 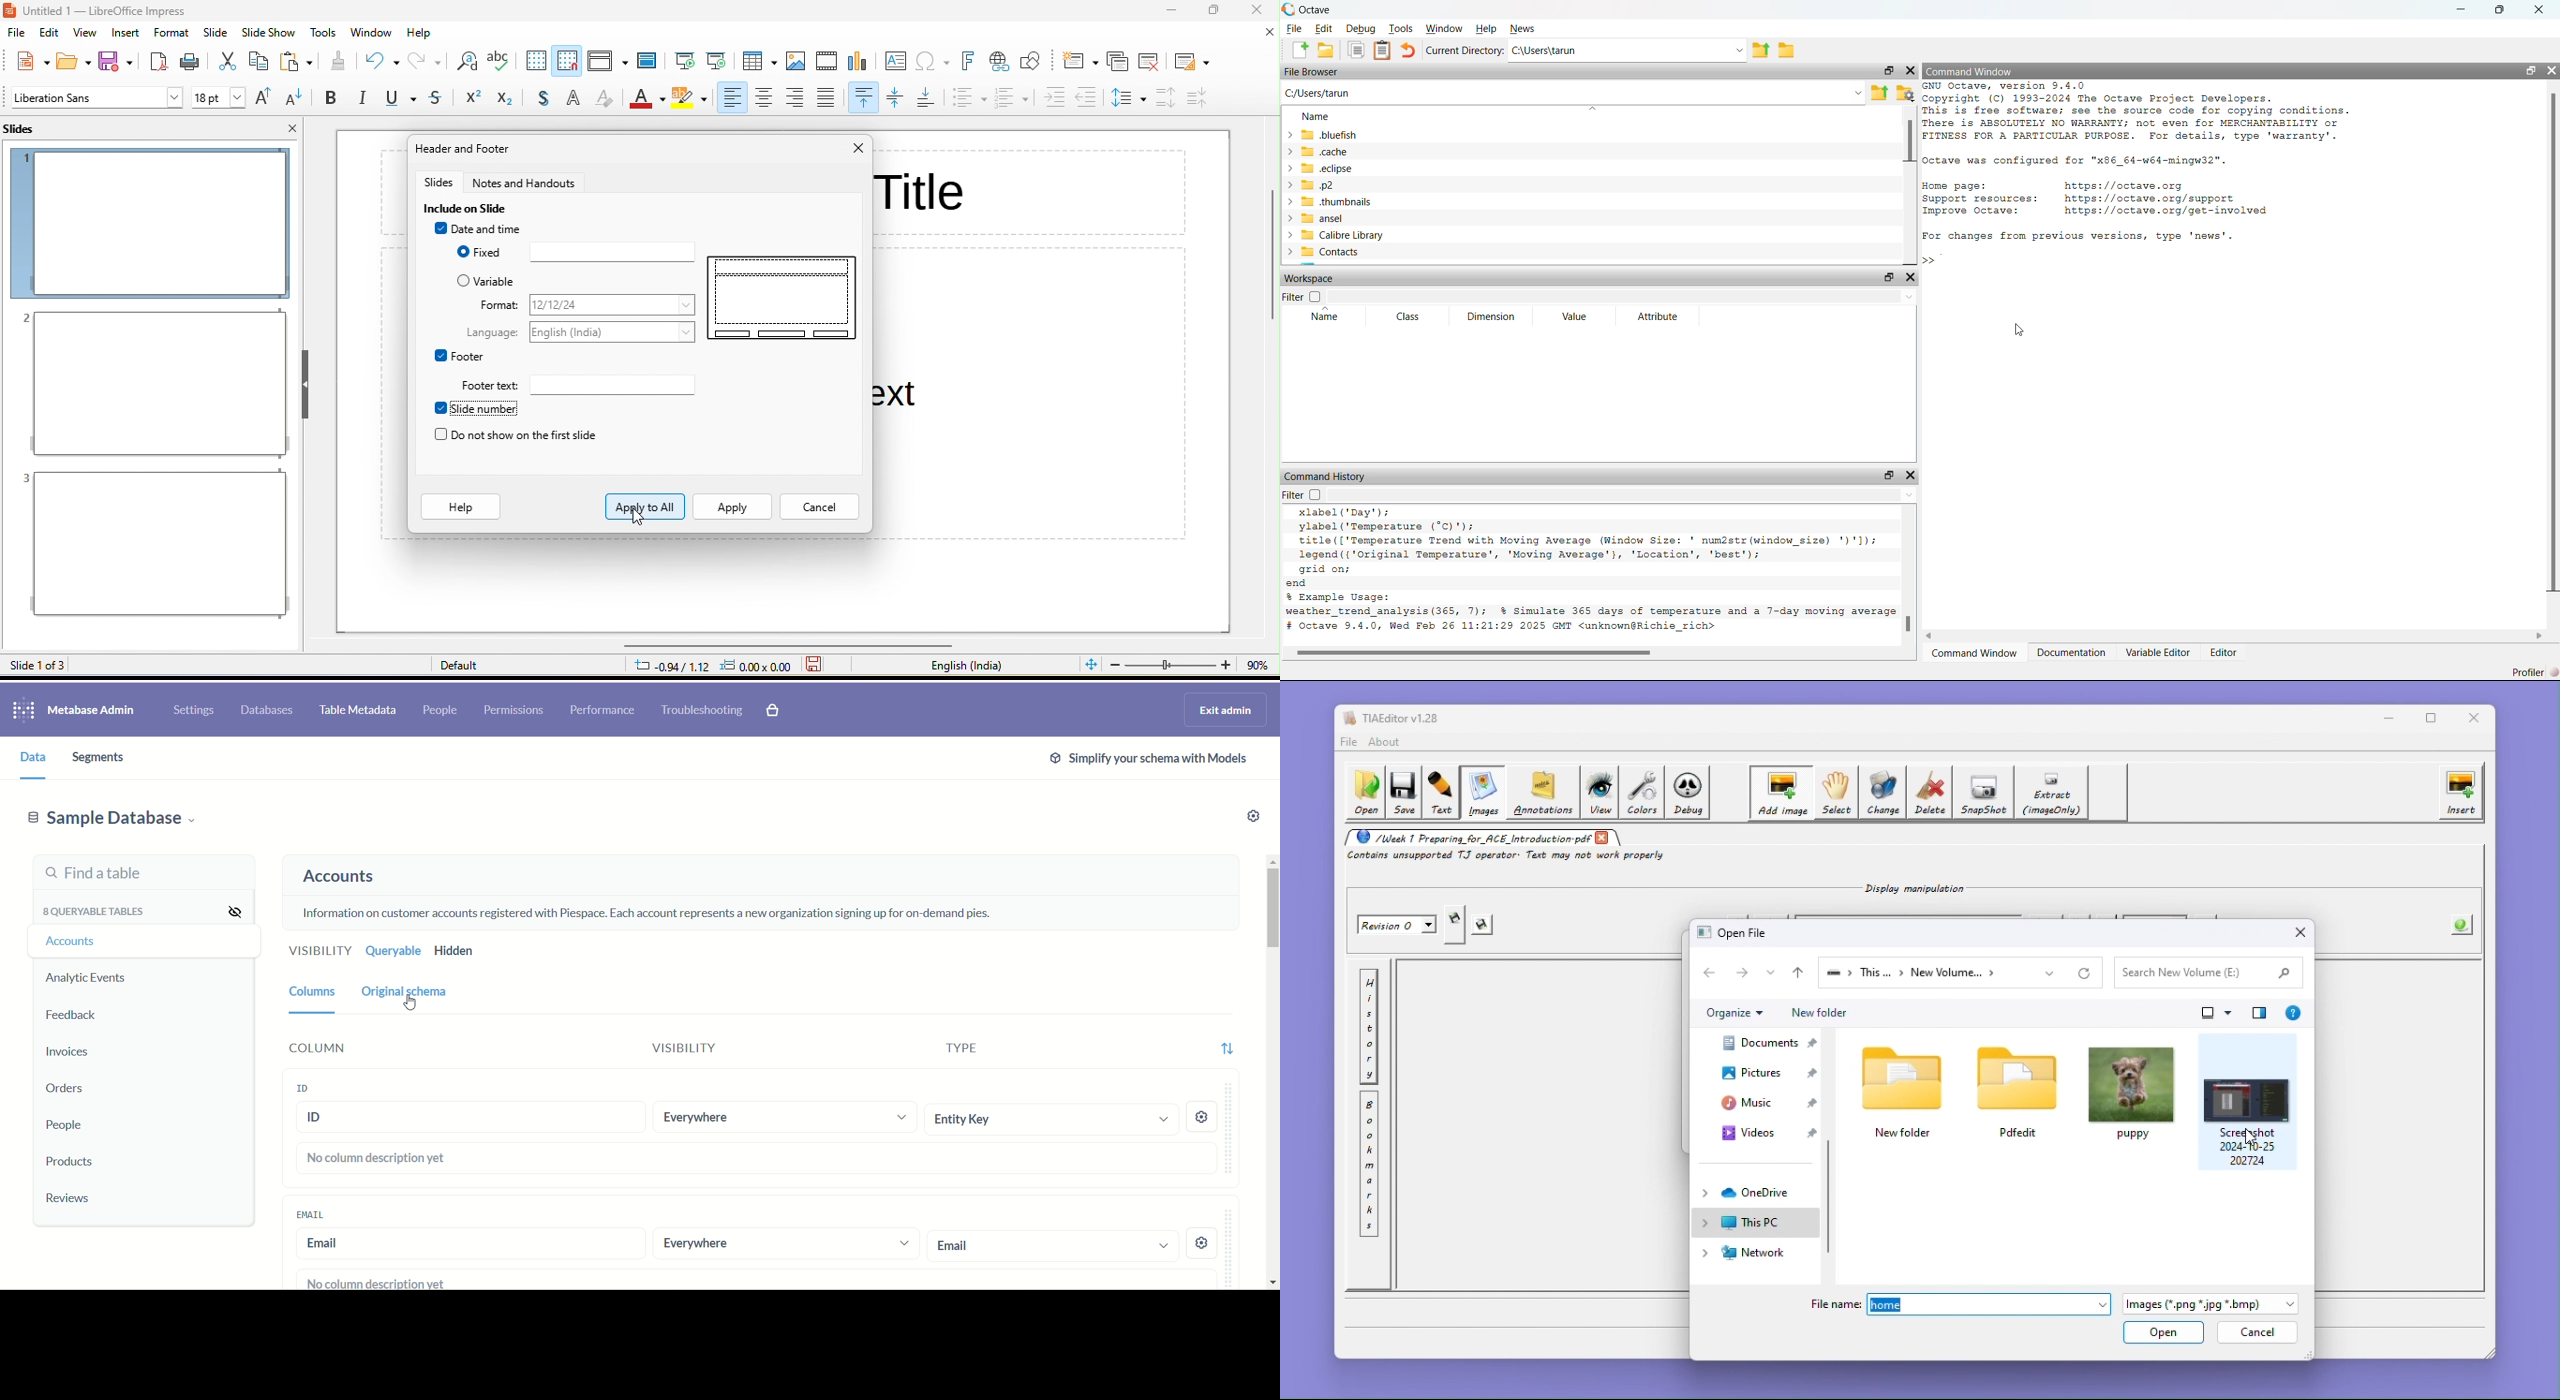 What do you see at coordinates (1908, 92) in the screenshot?
I see `settings` at bounding box center [1908, 92].